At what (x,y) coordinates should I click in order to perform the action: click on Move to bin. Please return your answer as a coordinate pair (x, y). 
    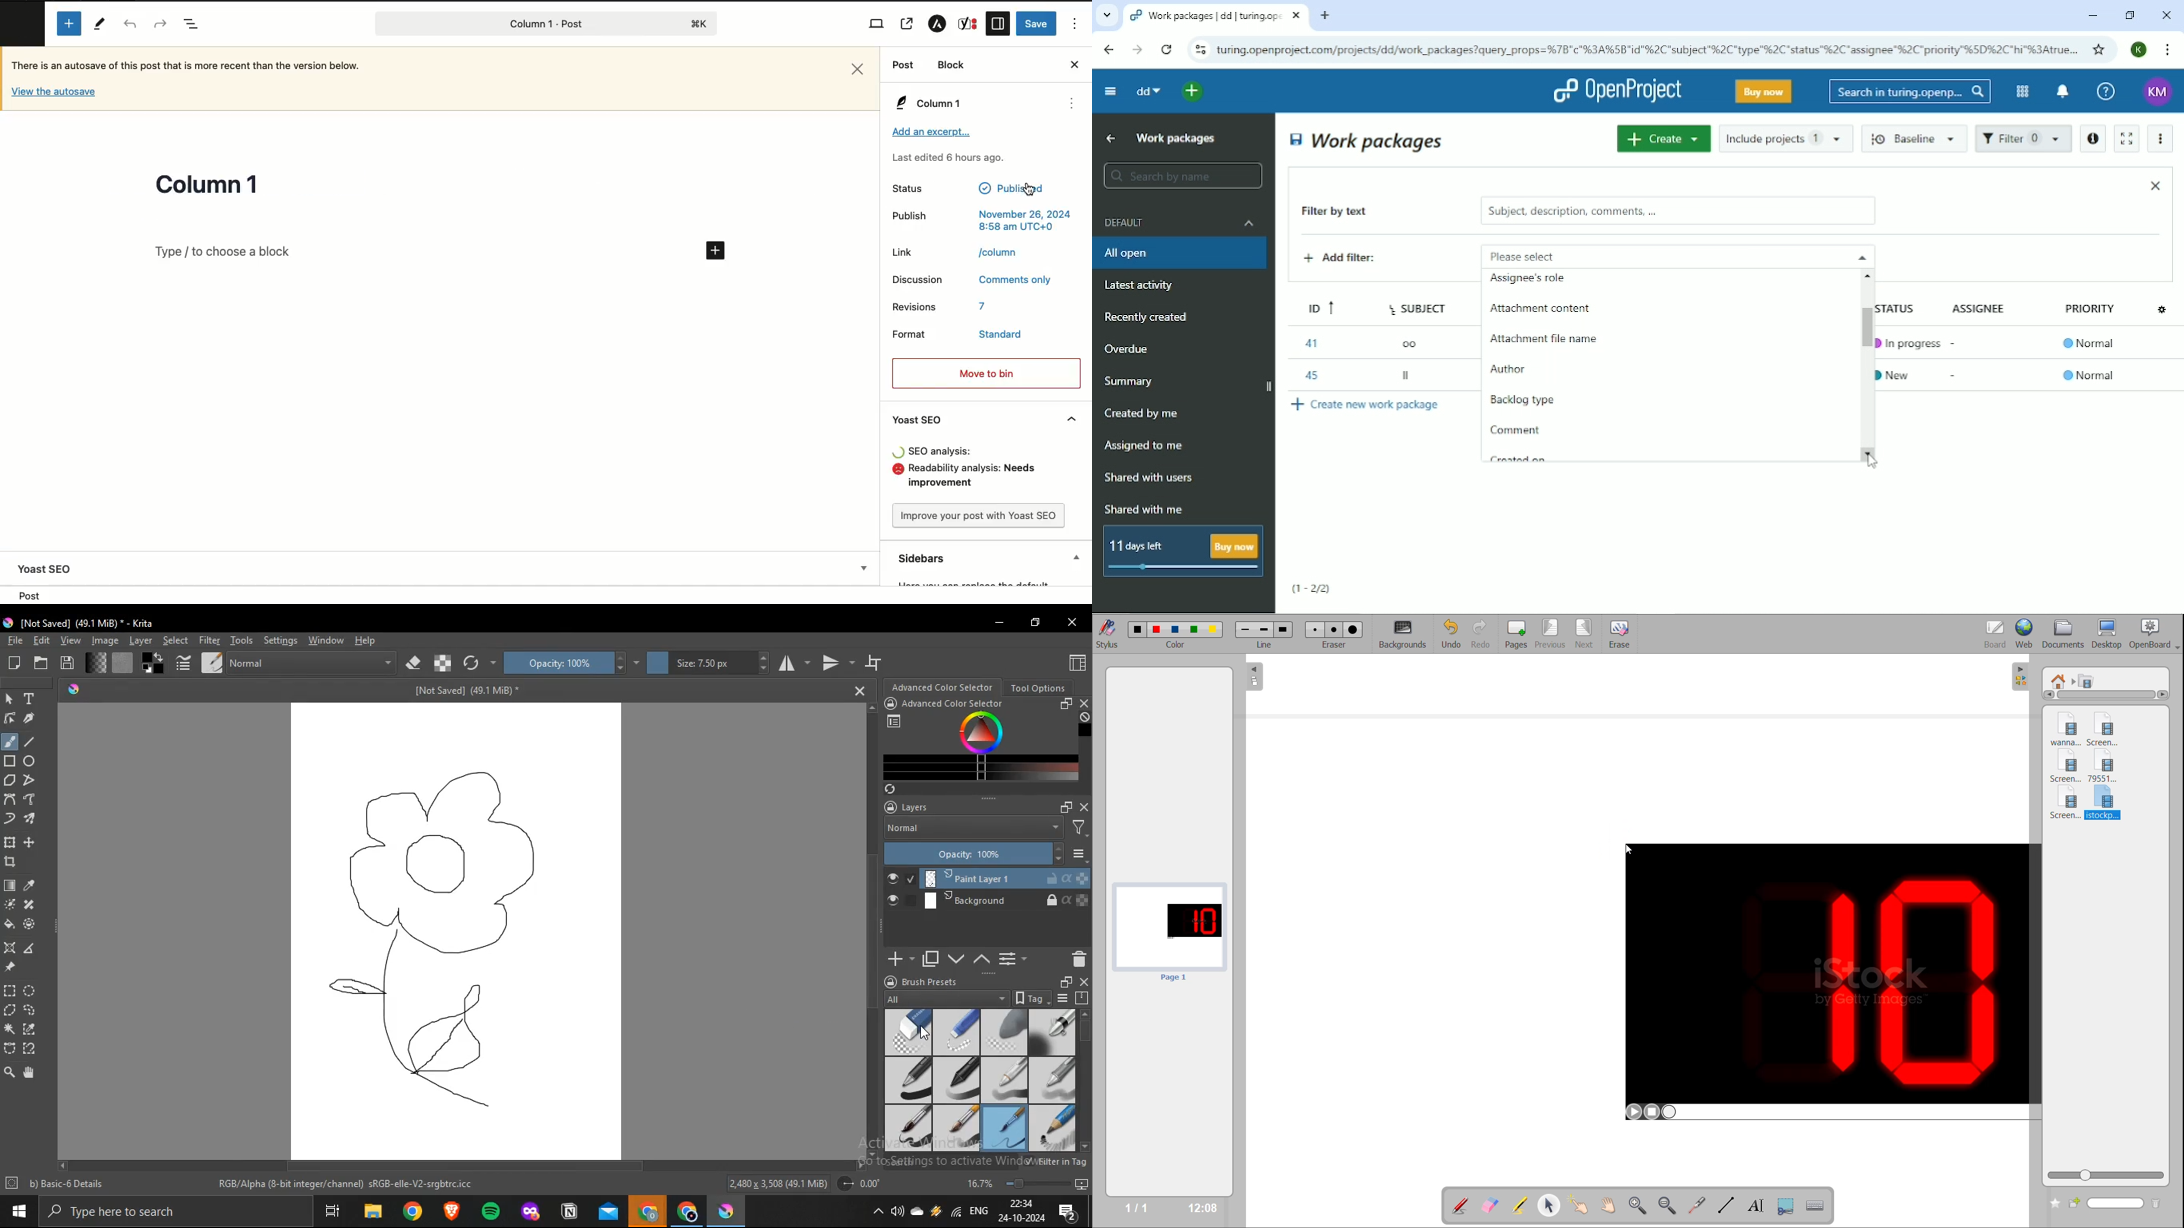
    Looking at the image, I should click on (986, 374).